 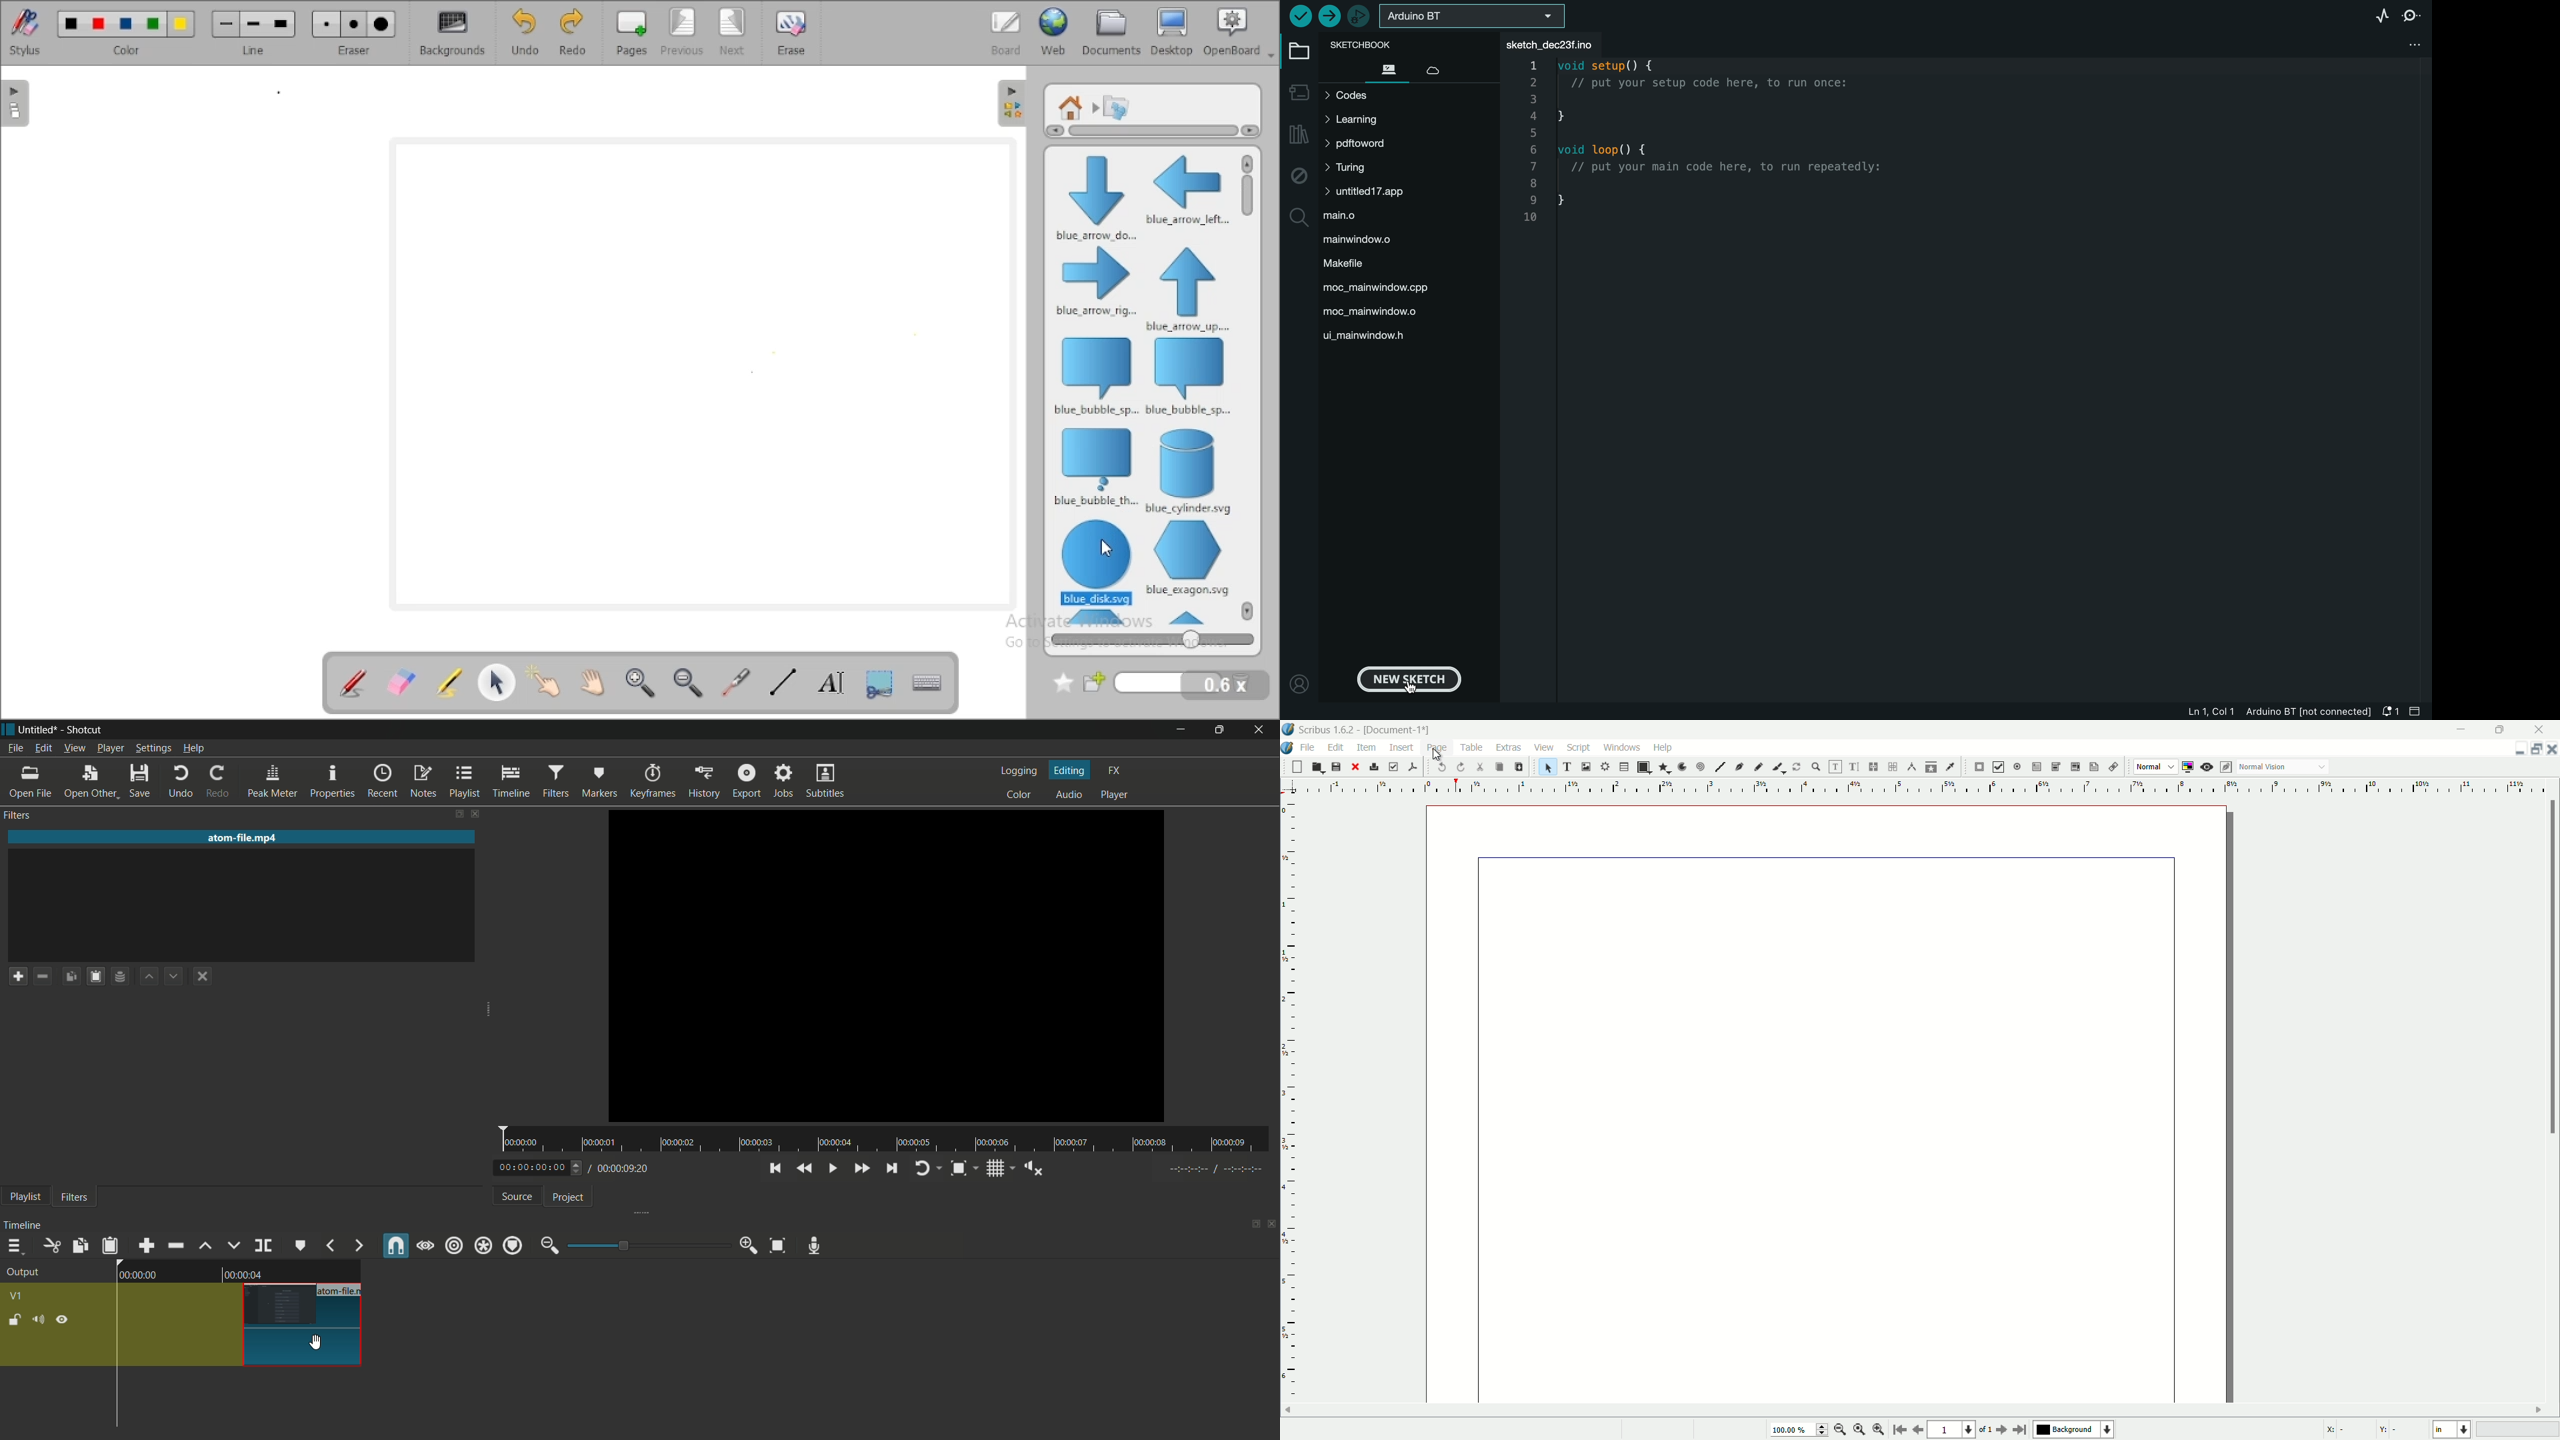 I want to click on redo, so click(x=1462, y=767).